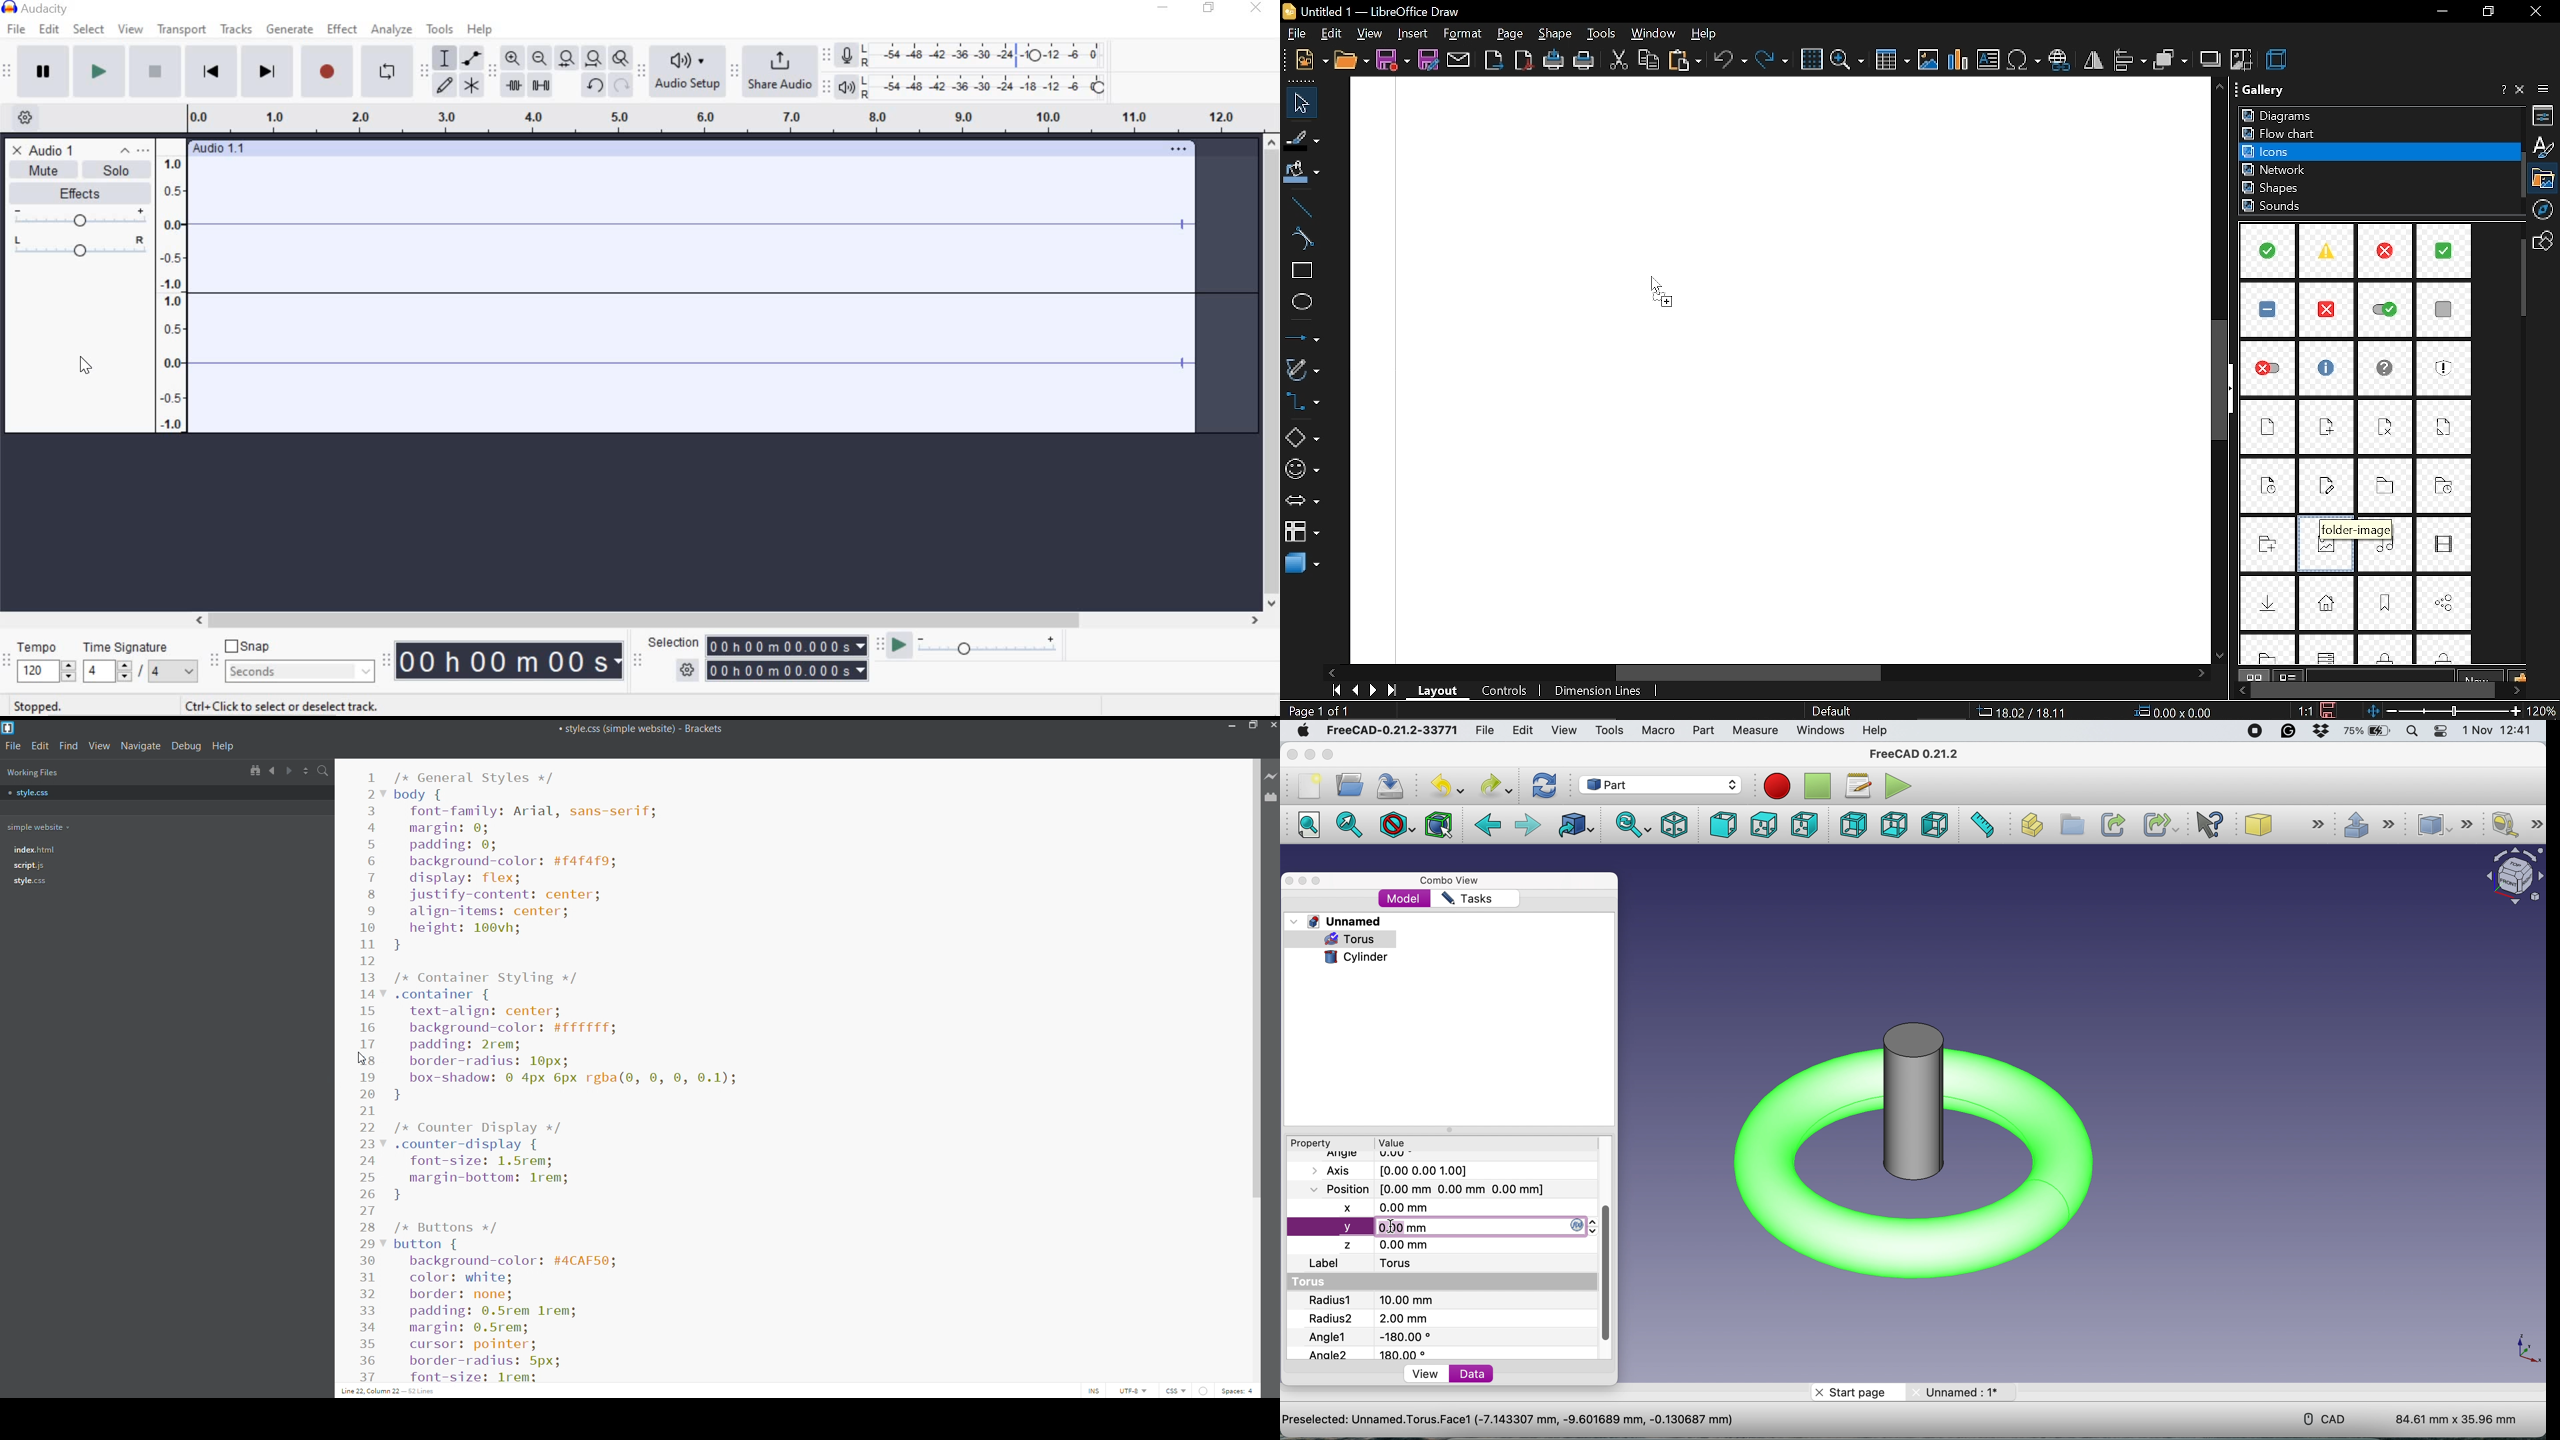 This screenshot has width=2576, height=1456. I want to click on Position, so click(1422, 1188).